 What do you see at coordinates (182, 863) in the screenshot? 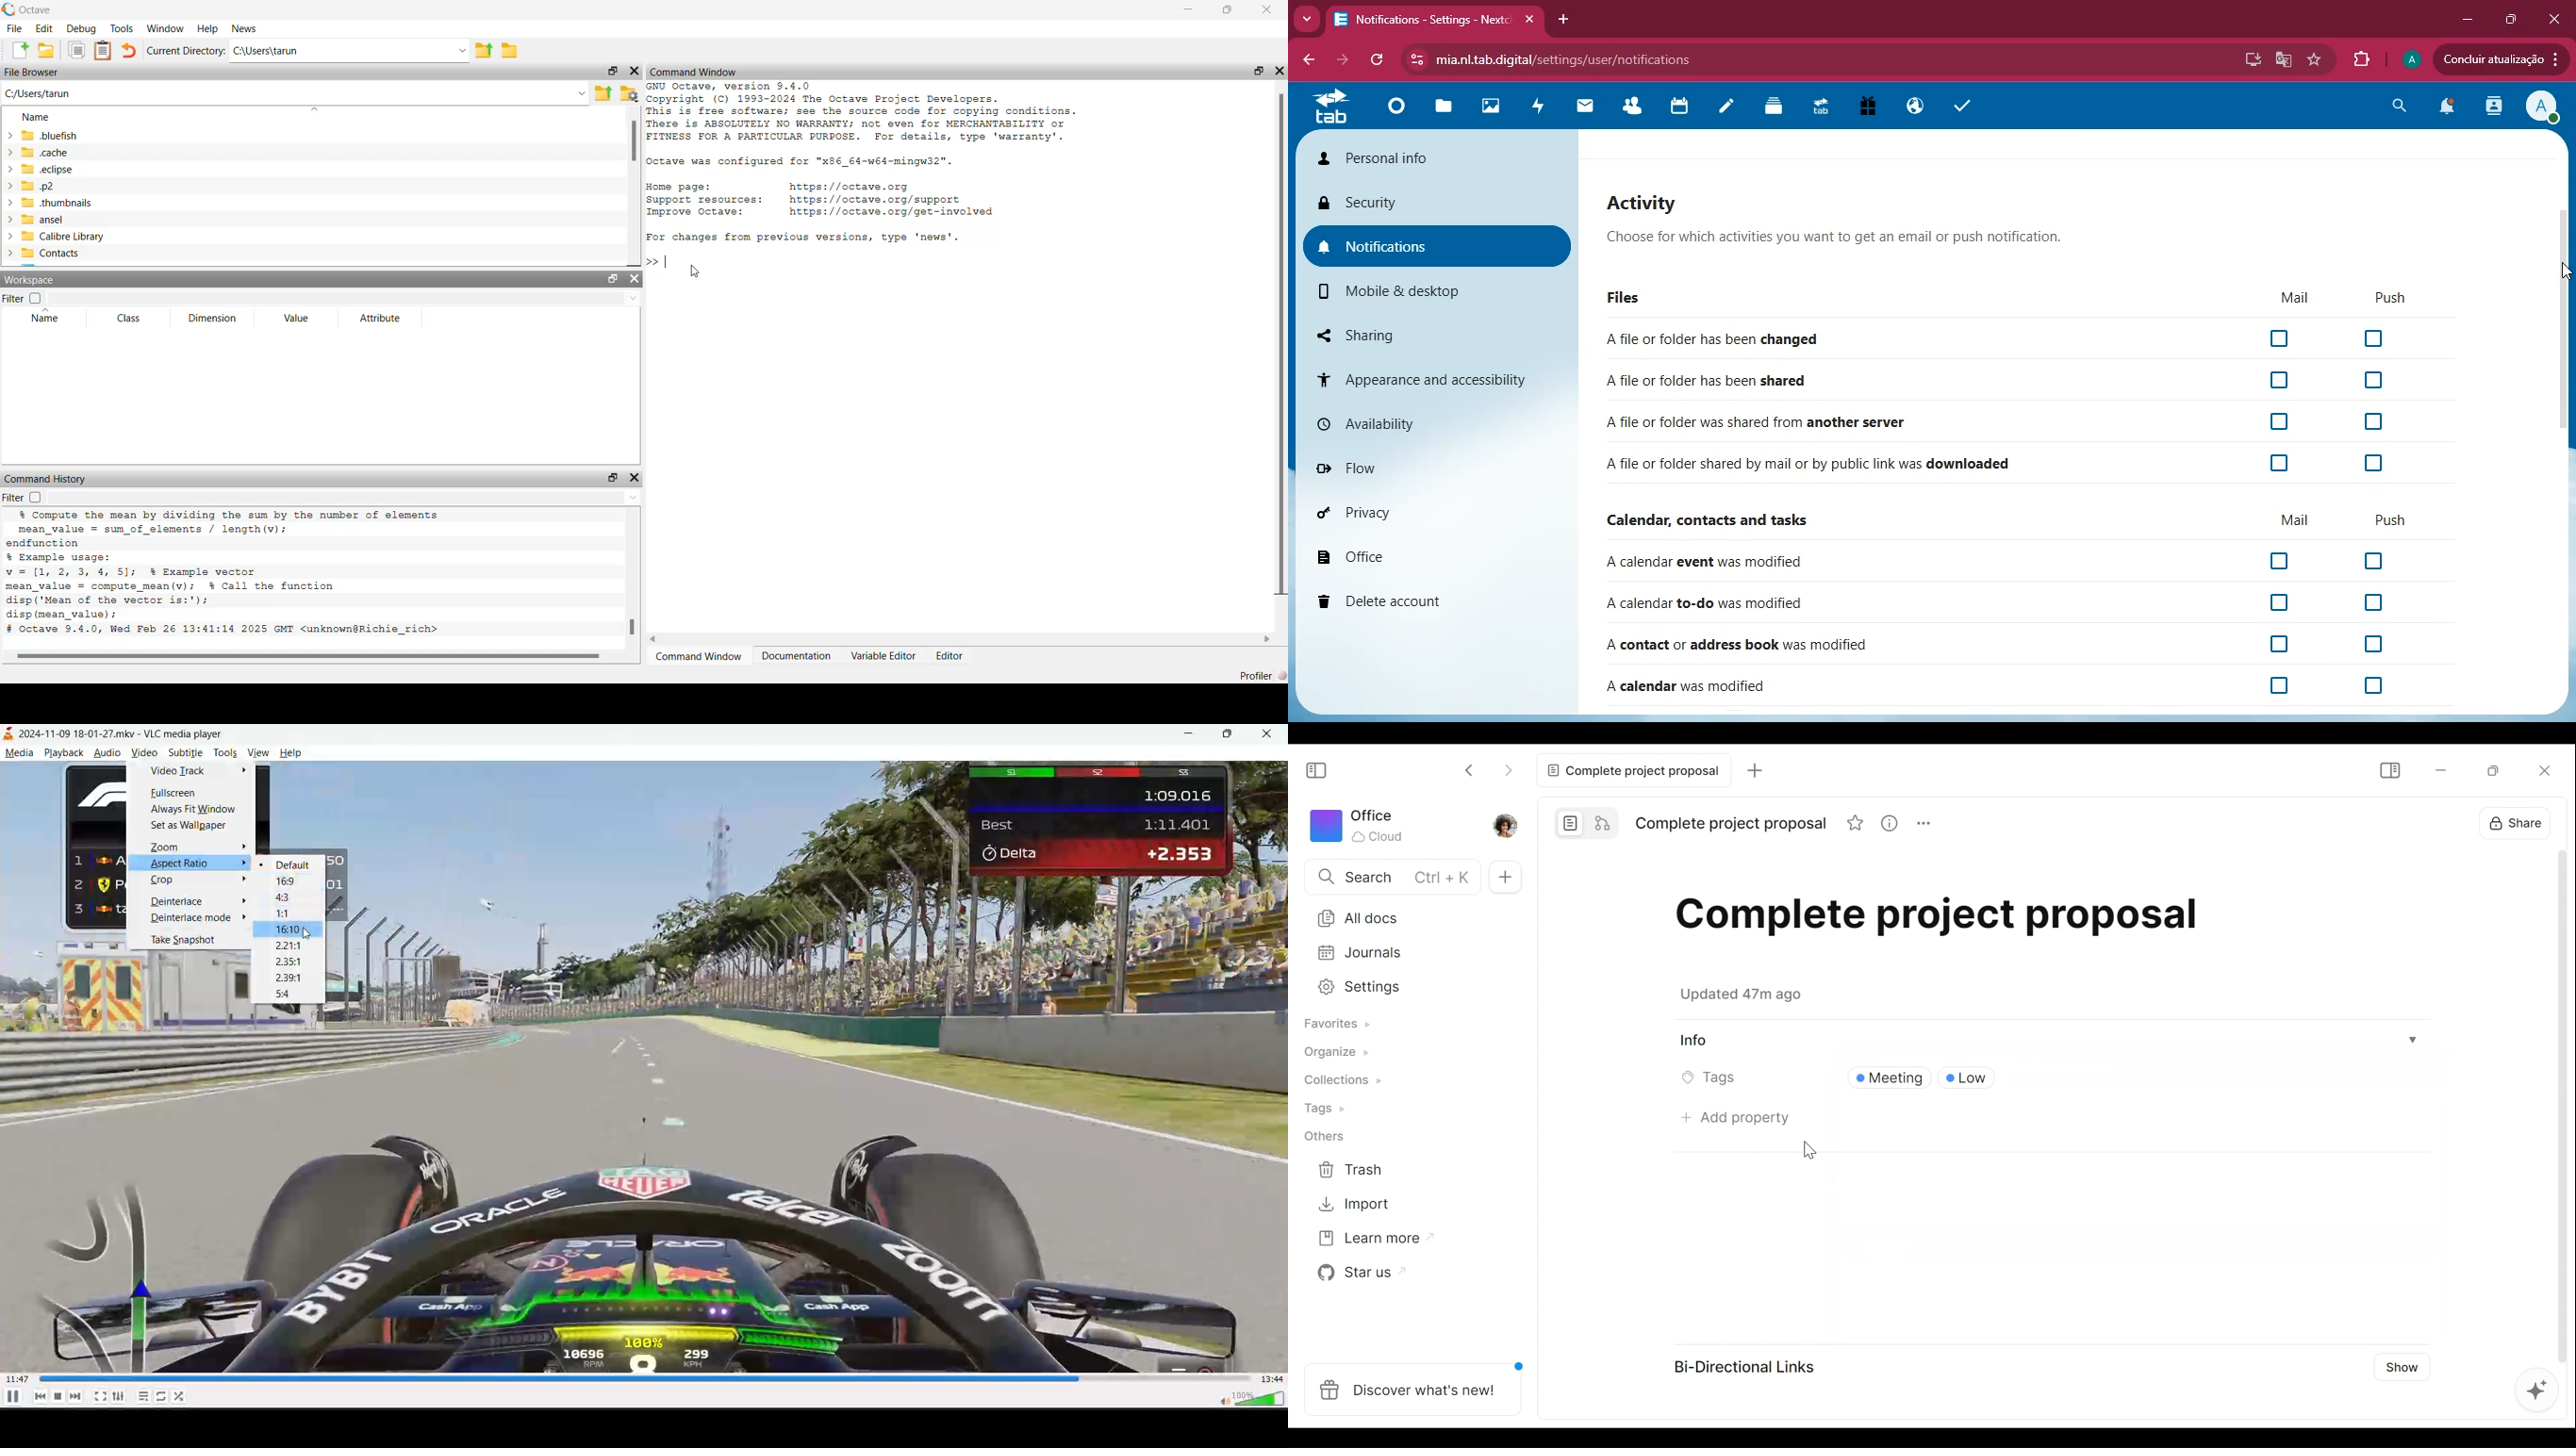
I see `aspect ratio` at bounding box center [182, 863].